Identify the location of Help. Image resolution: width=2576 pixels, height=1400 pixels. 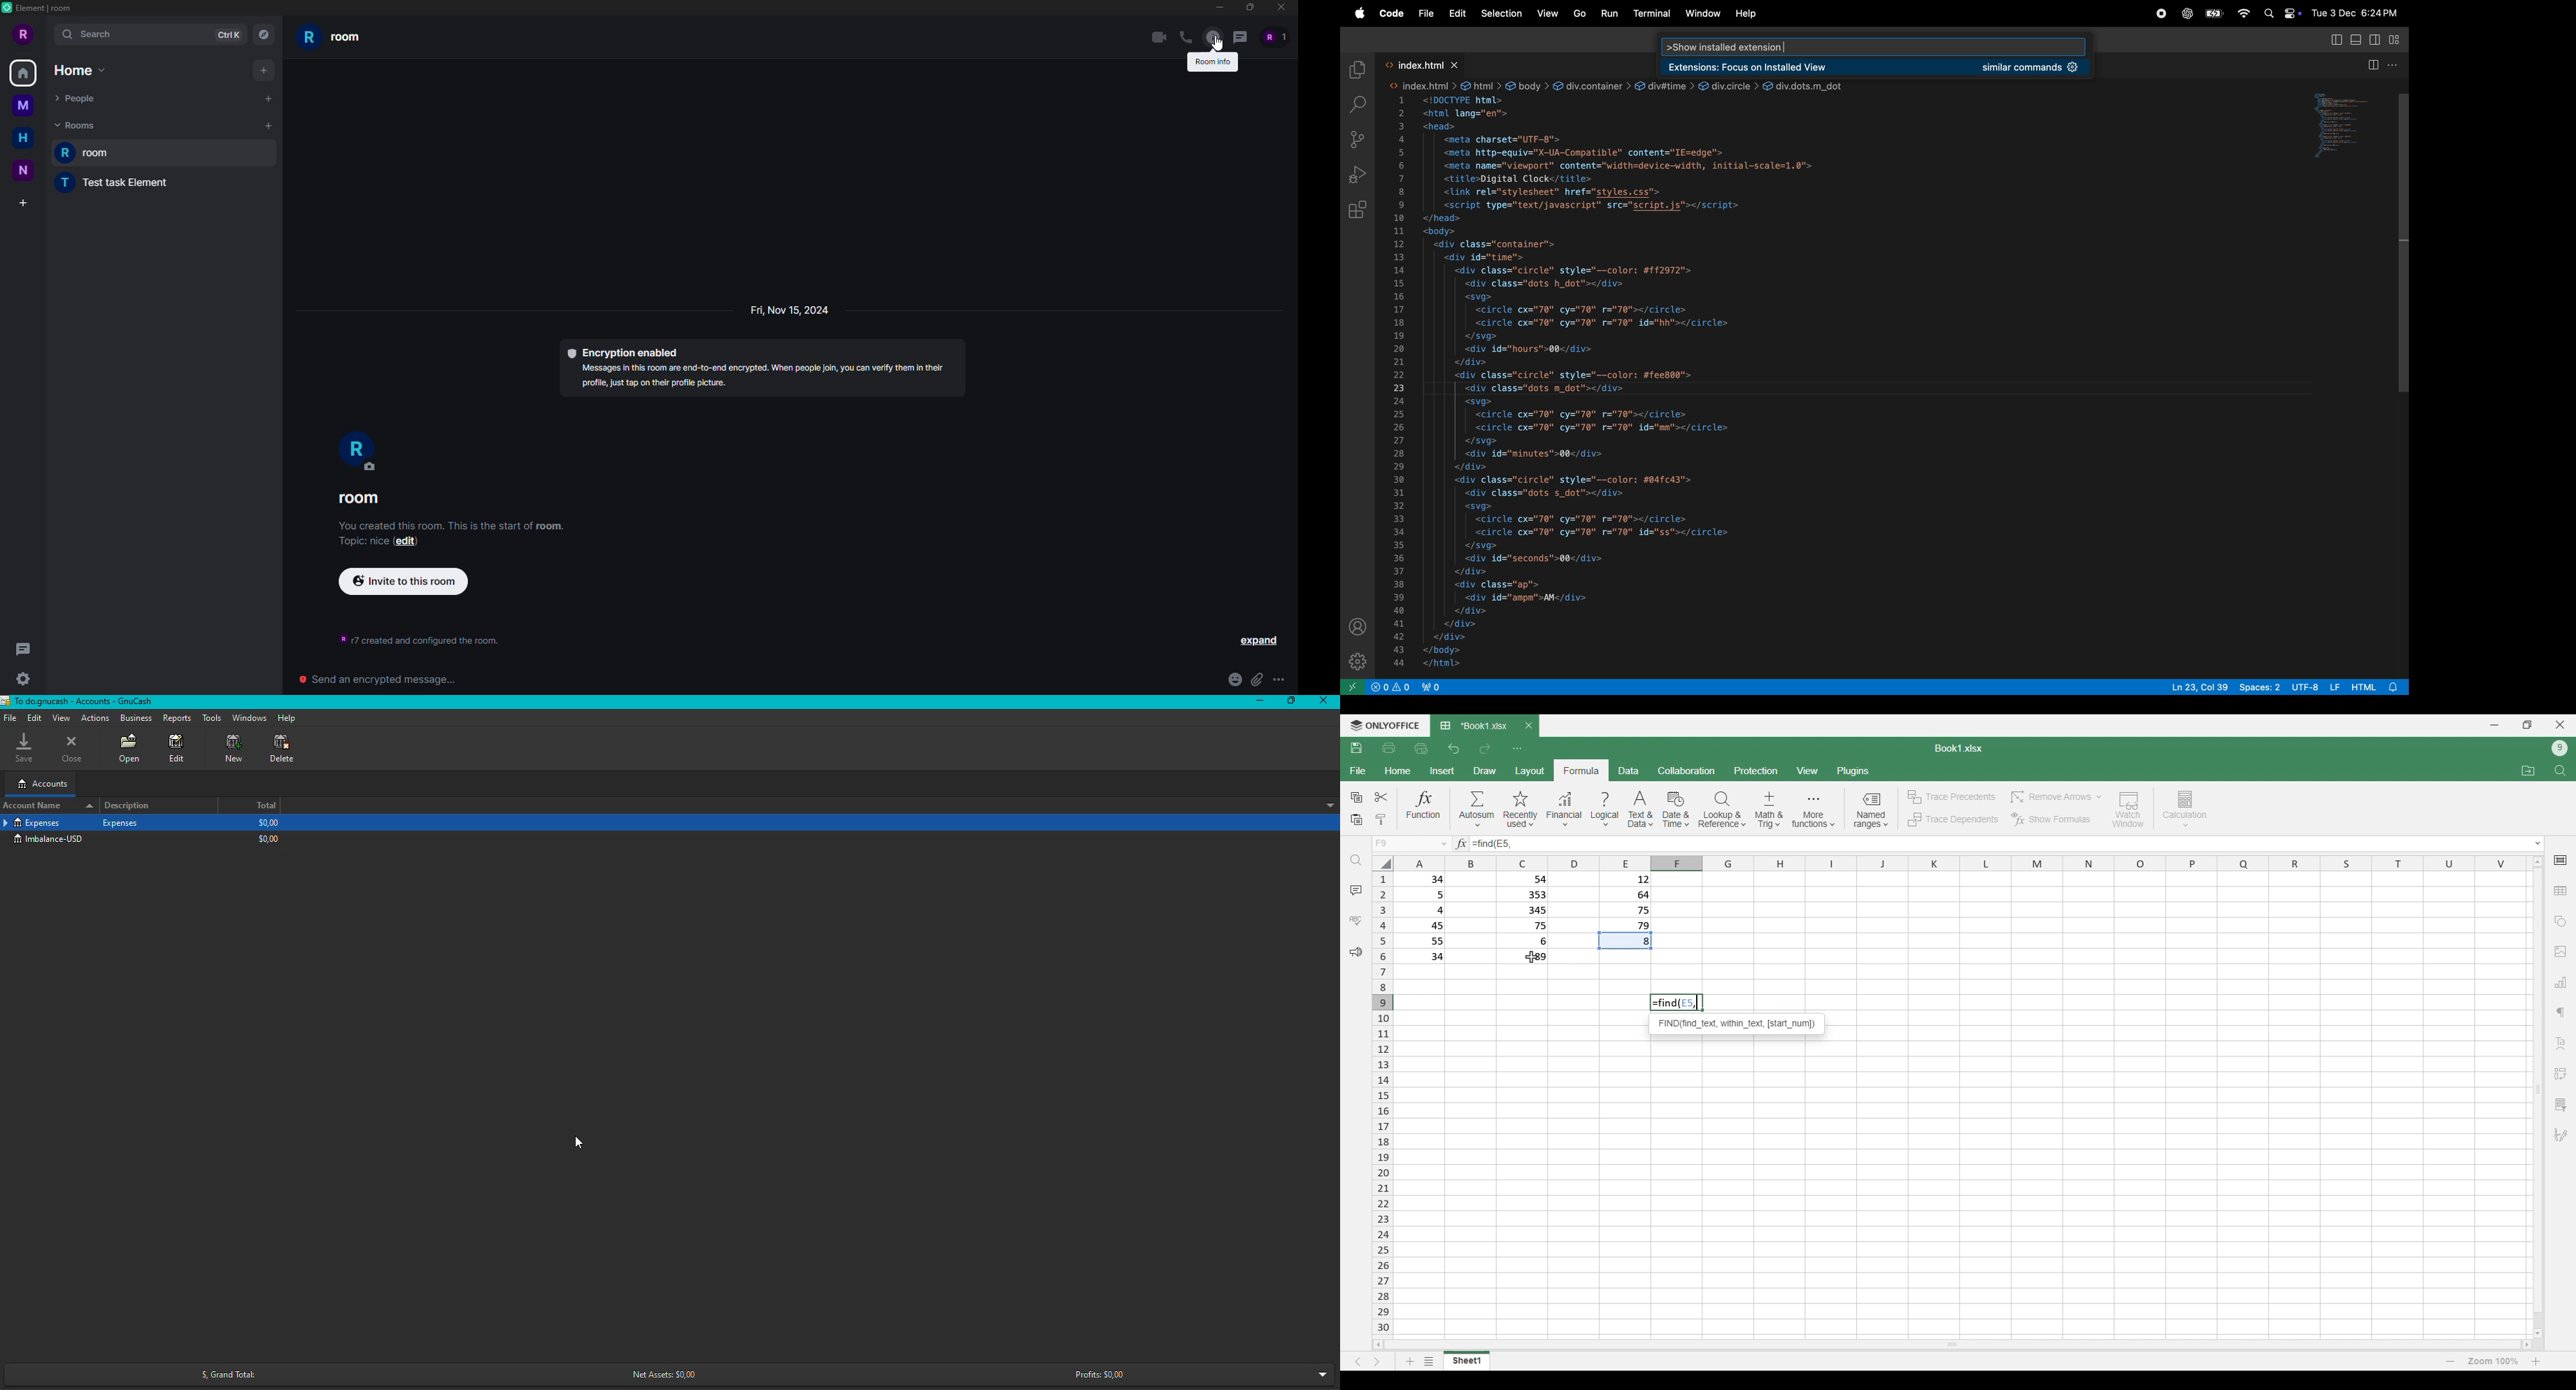
(287, 717).